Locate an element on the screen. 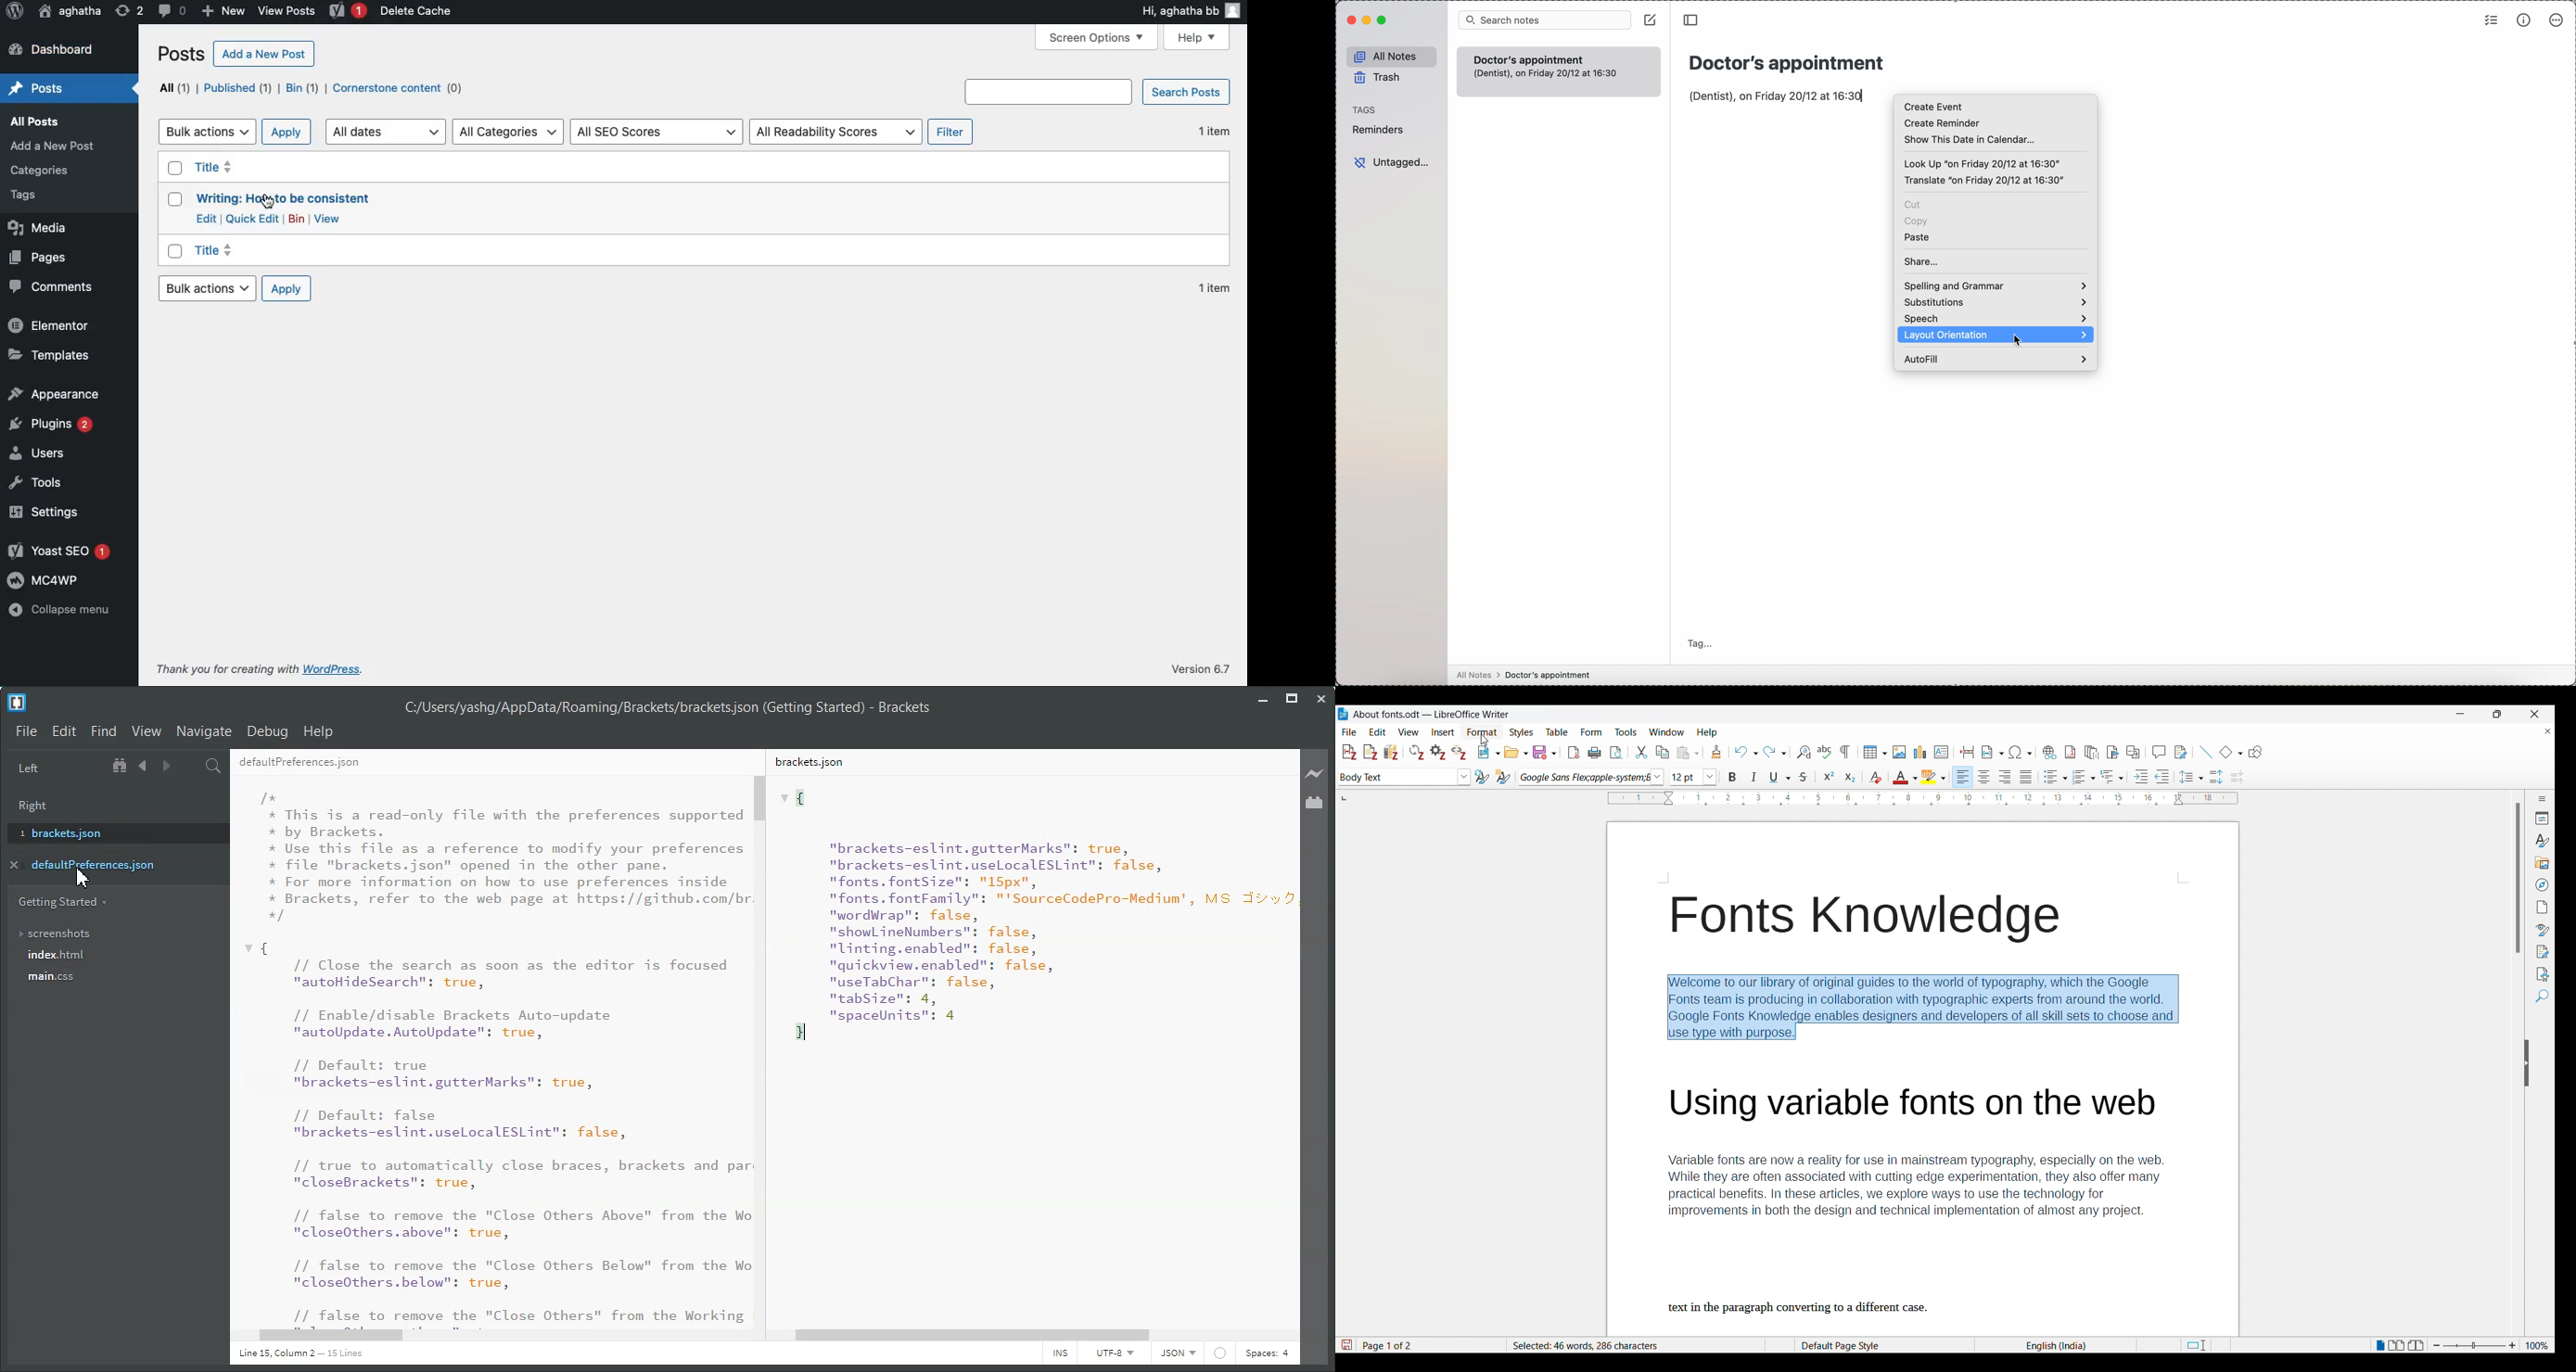 The height and width of the screenshot is (1372, 2576). Screen options is located at coordinates (1095, 36).